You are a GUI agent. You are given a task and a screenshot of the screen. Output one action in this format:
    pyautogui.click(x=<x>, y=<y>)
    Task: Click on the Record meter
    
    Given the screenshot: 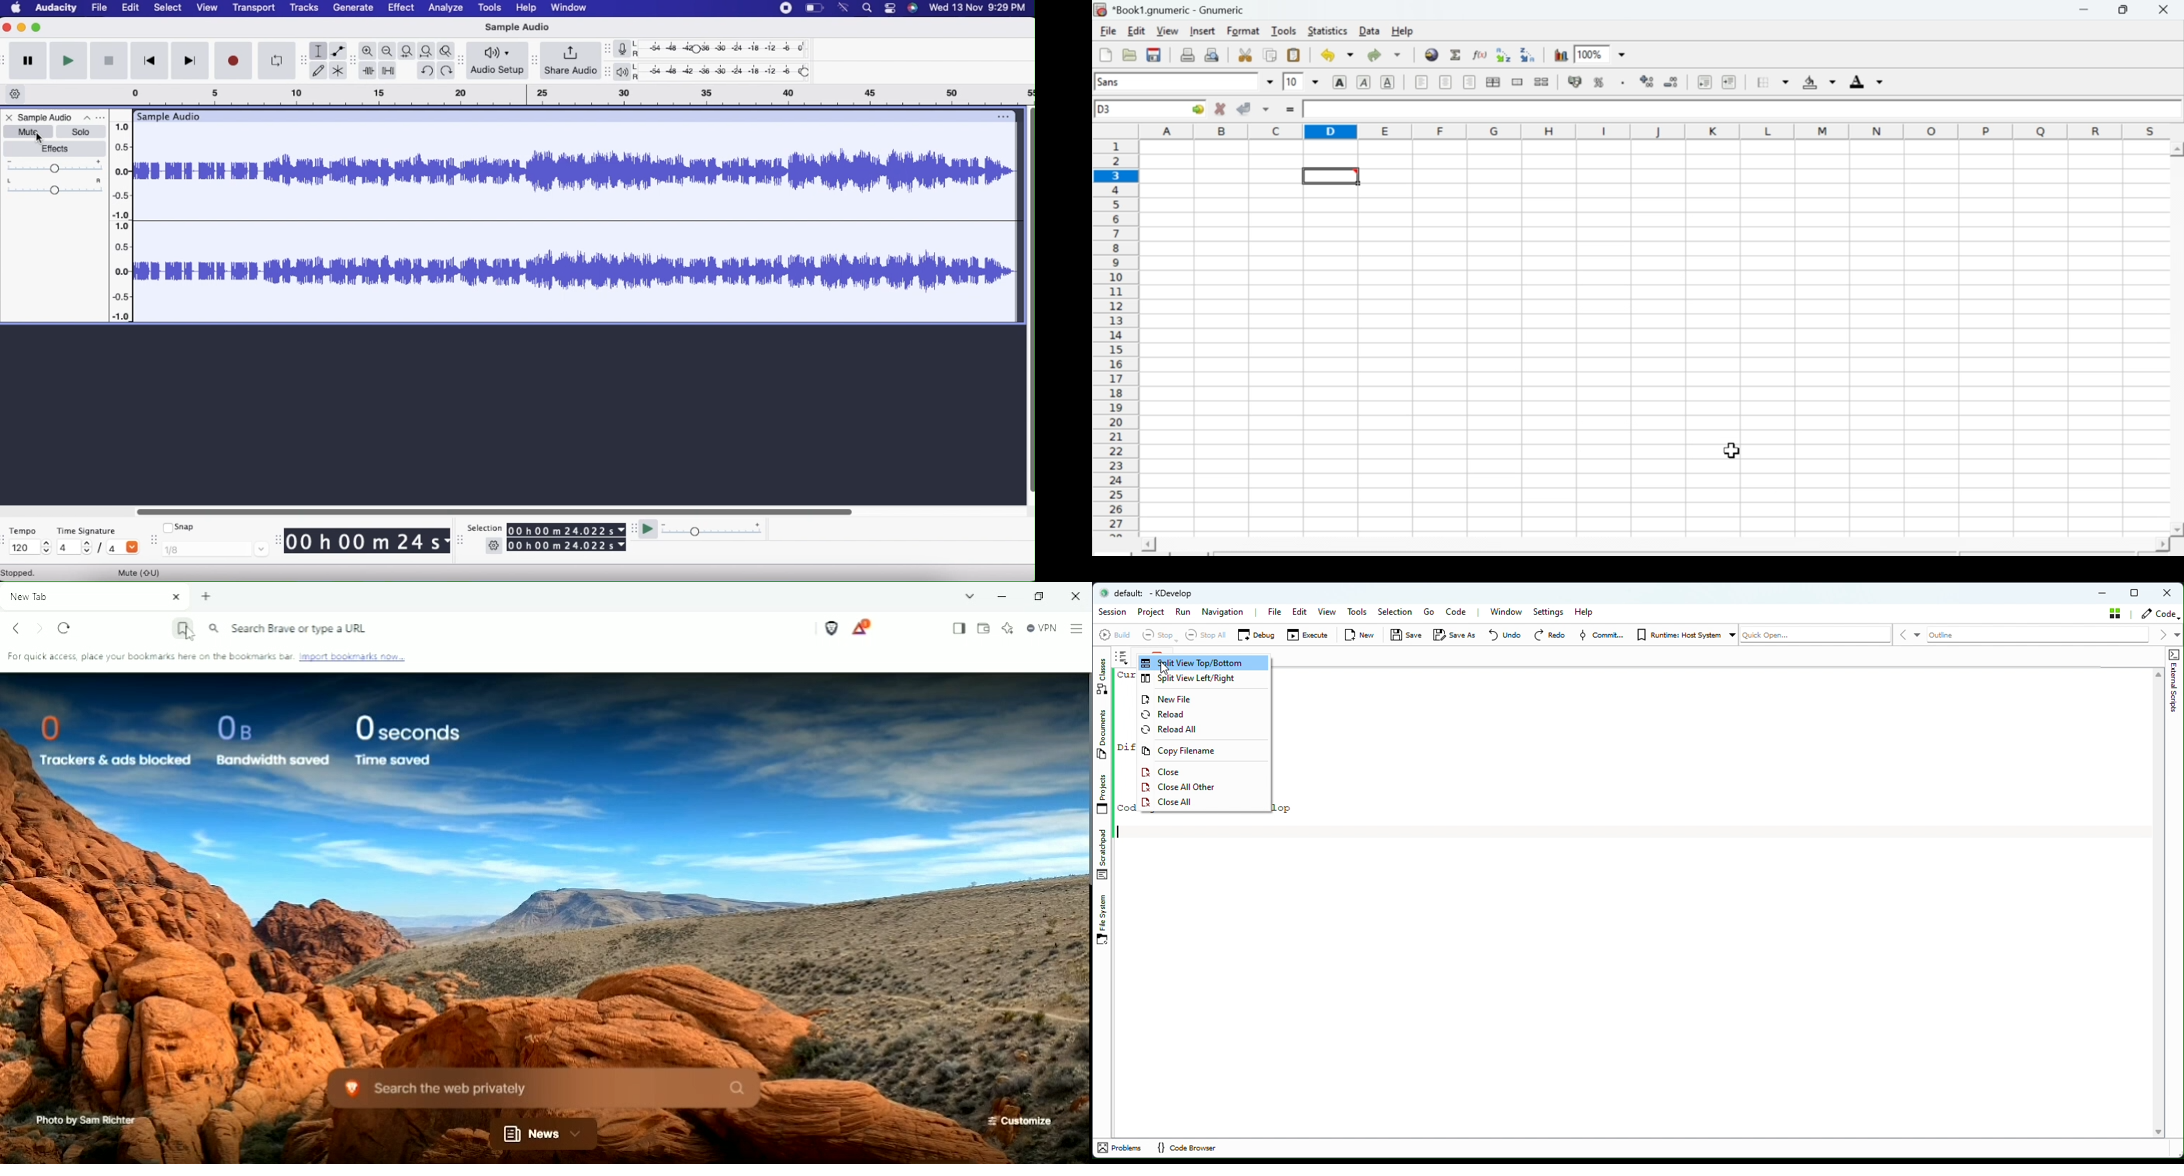 What is the action you would take?
    pyautogui.click(x=626, y=48)
    